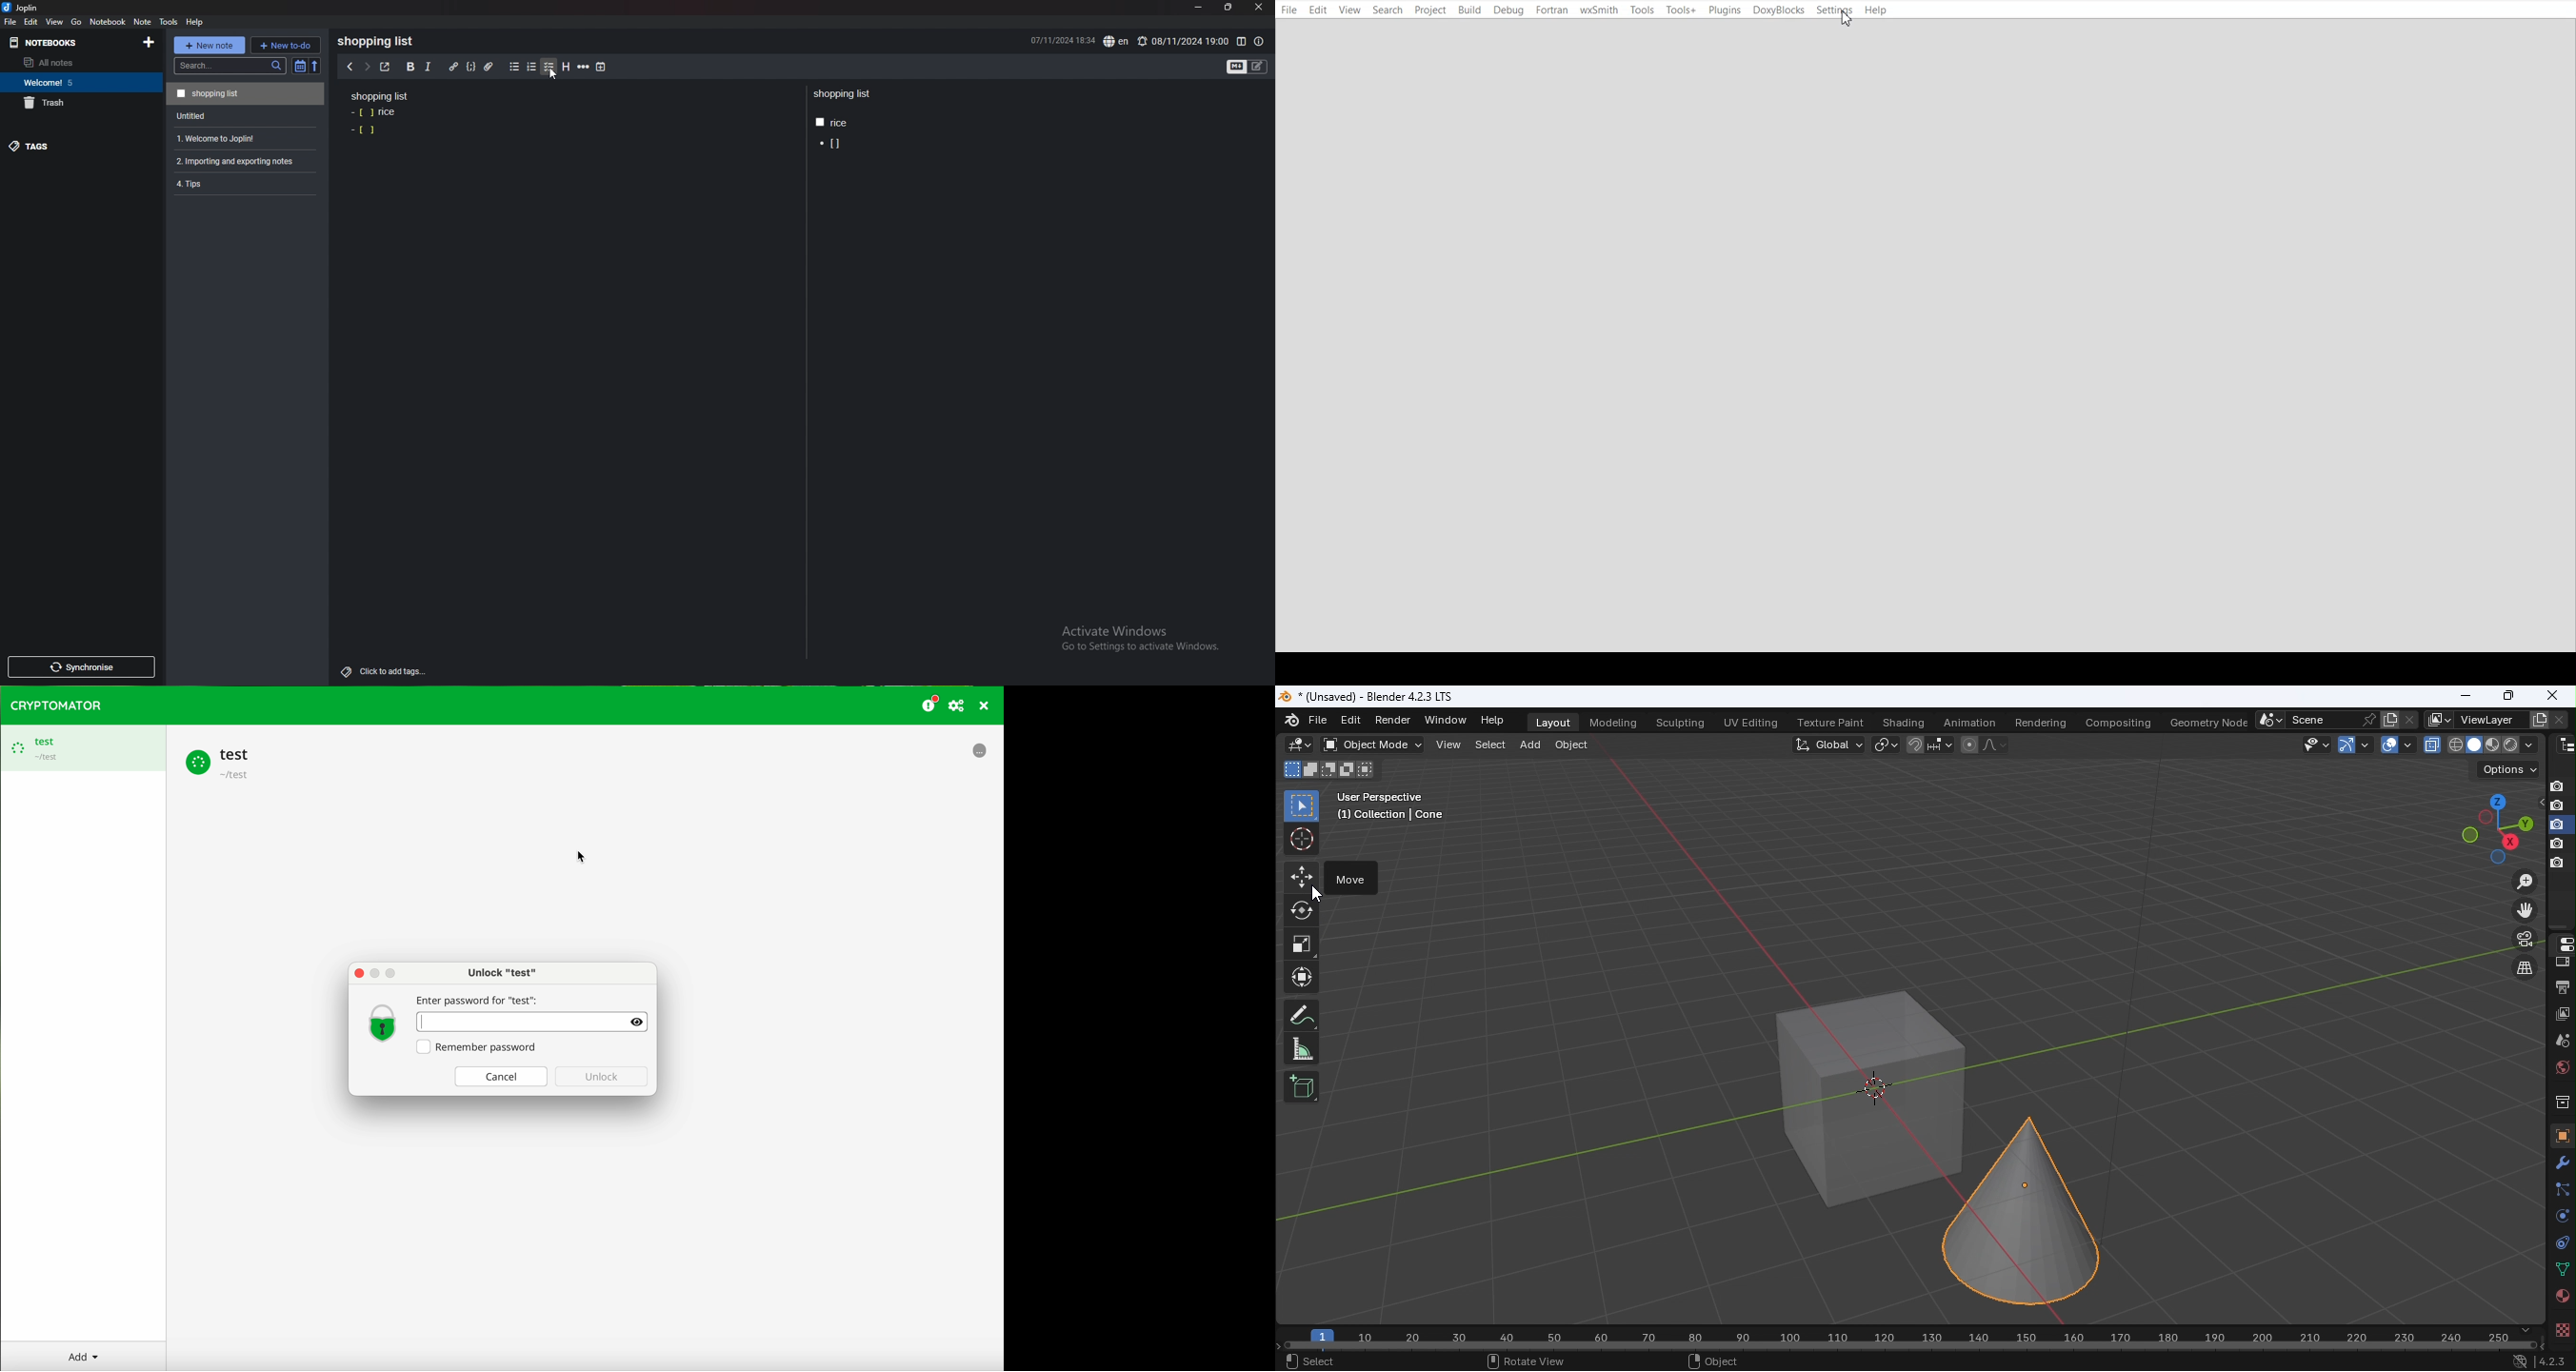 This screenshot has height=1372, width=2576. What do you see at coordinates (2407, 745) in the screenshot?
I see `Overlays` at bounding box center [2407, 745].